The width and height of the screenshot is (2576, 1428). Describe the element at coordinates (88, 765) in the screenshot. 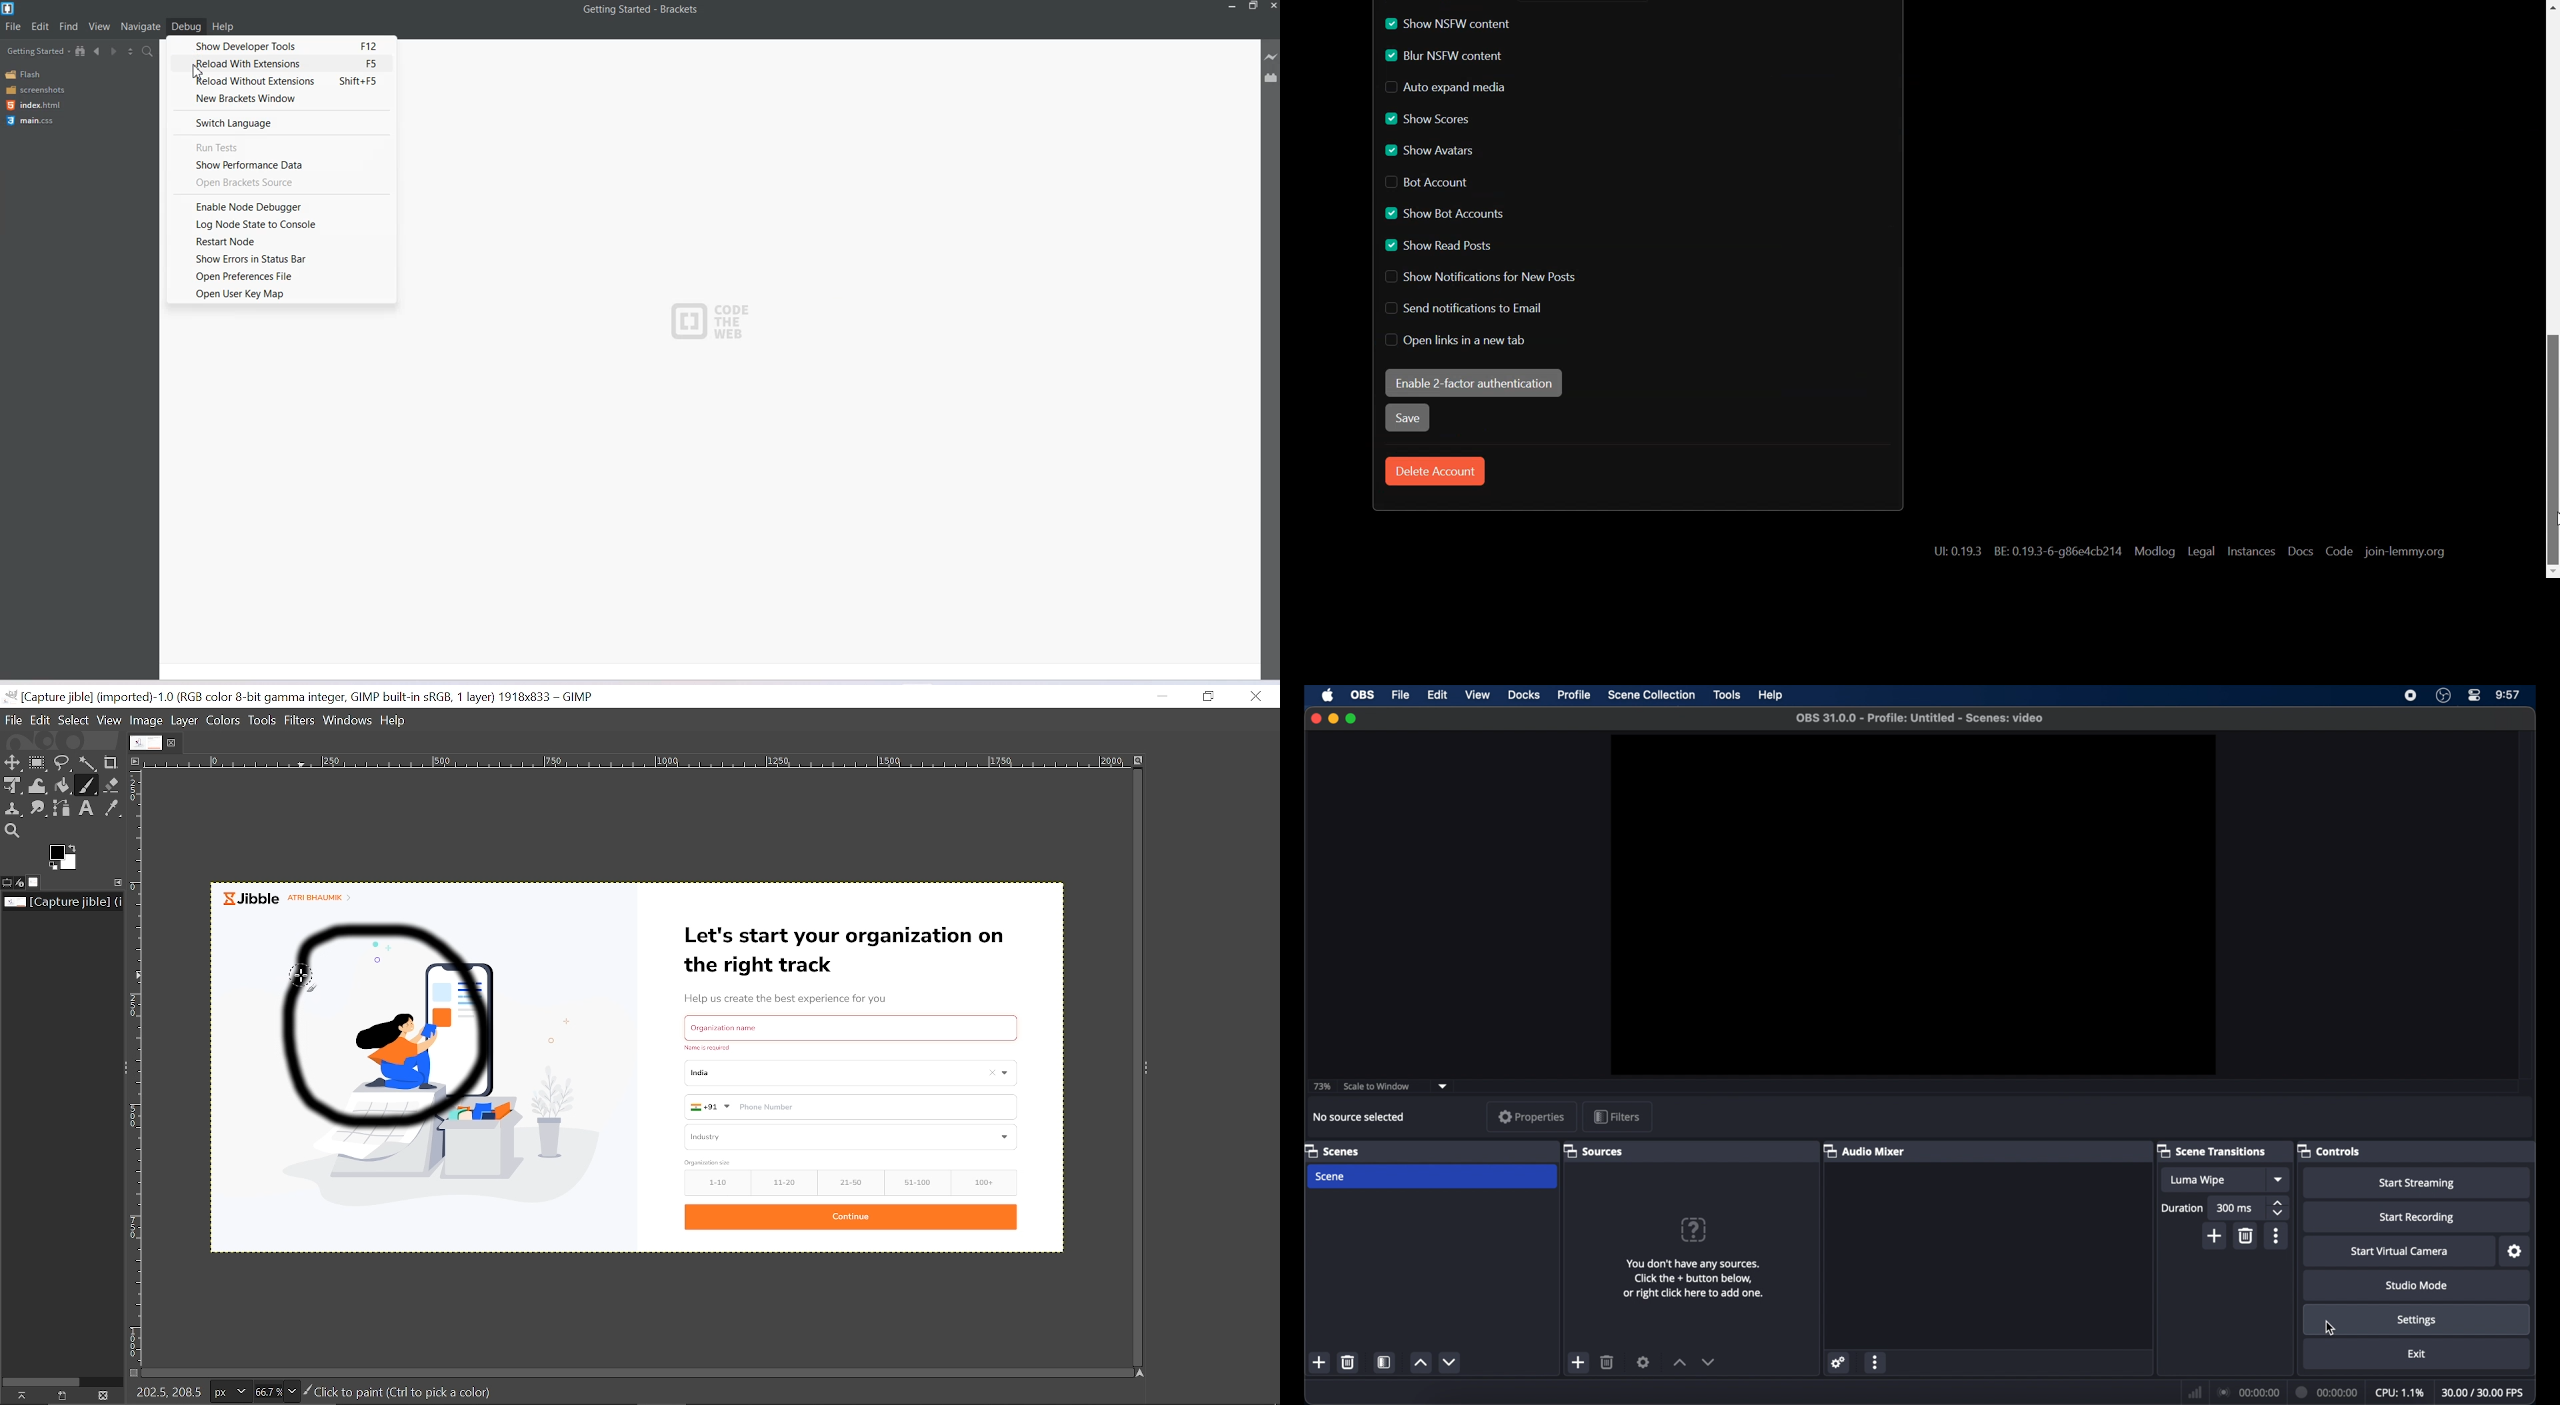

I see `Fuzzy select tool ` at that location.